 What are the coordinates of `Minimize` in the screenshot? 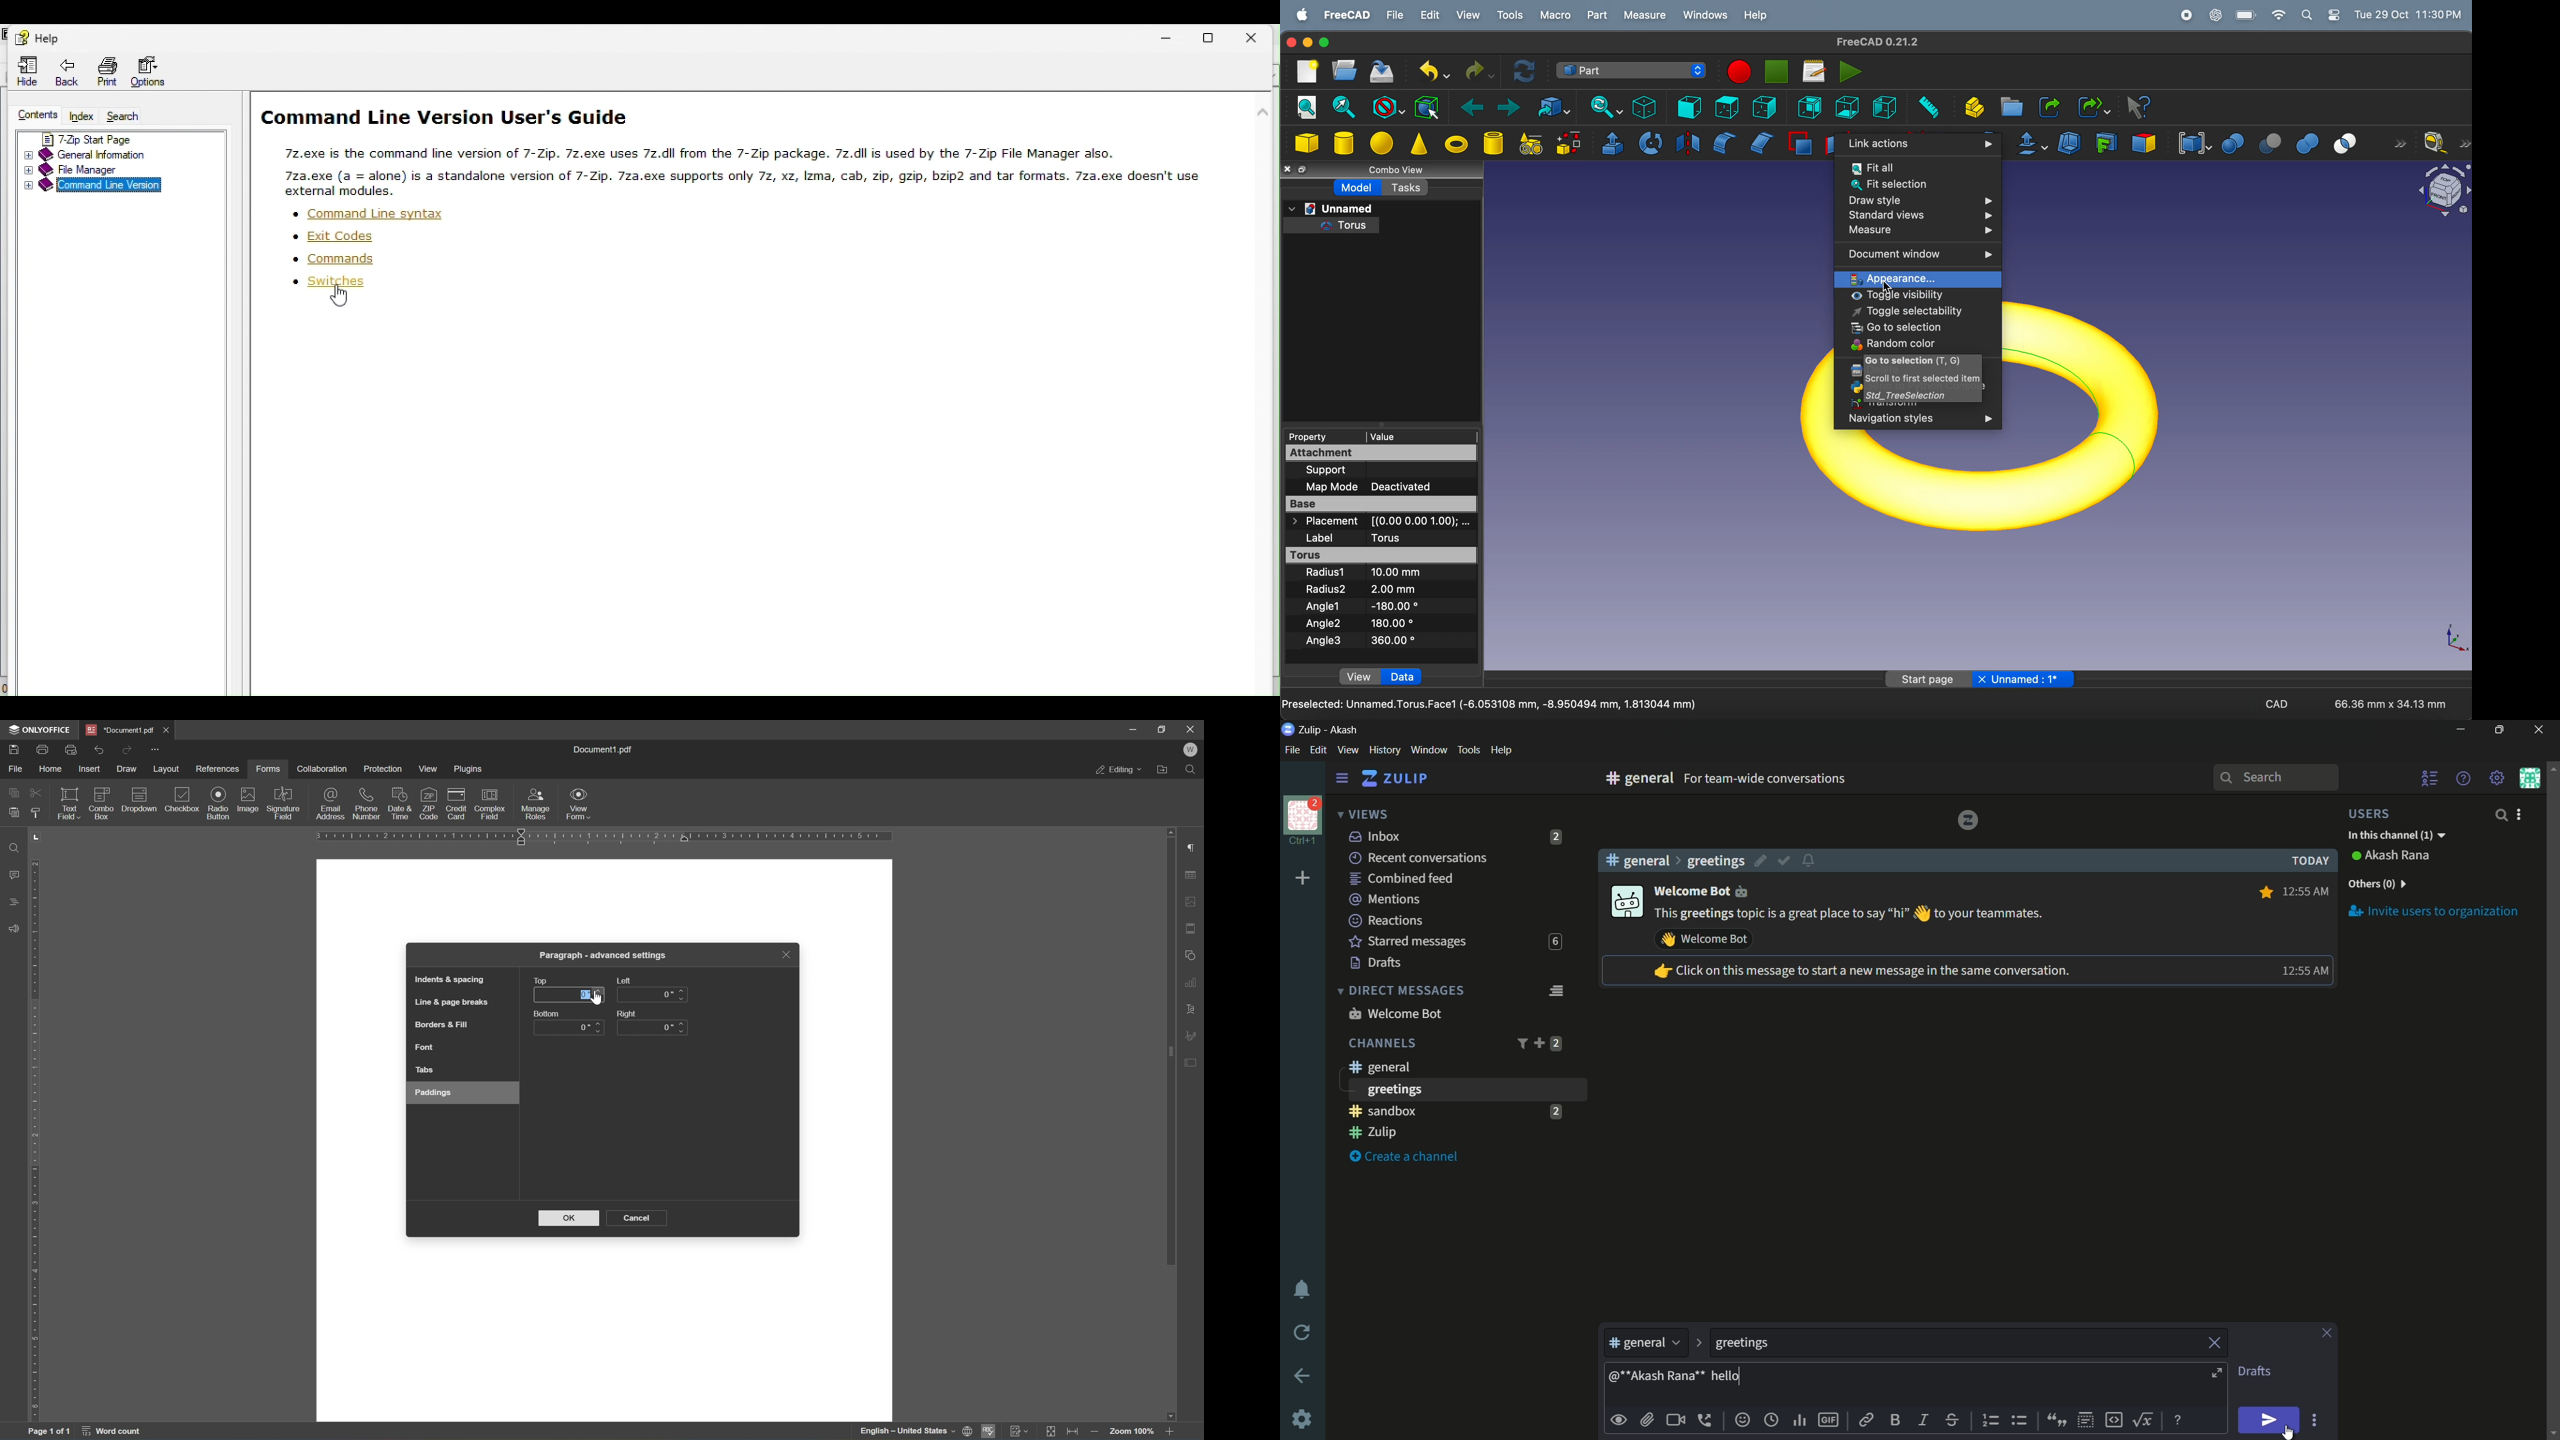 It's located at (1170, 37).